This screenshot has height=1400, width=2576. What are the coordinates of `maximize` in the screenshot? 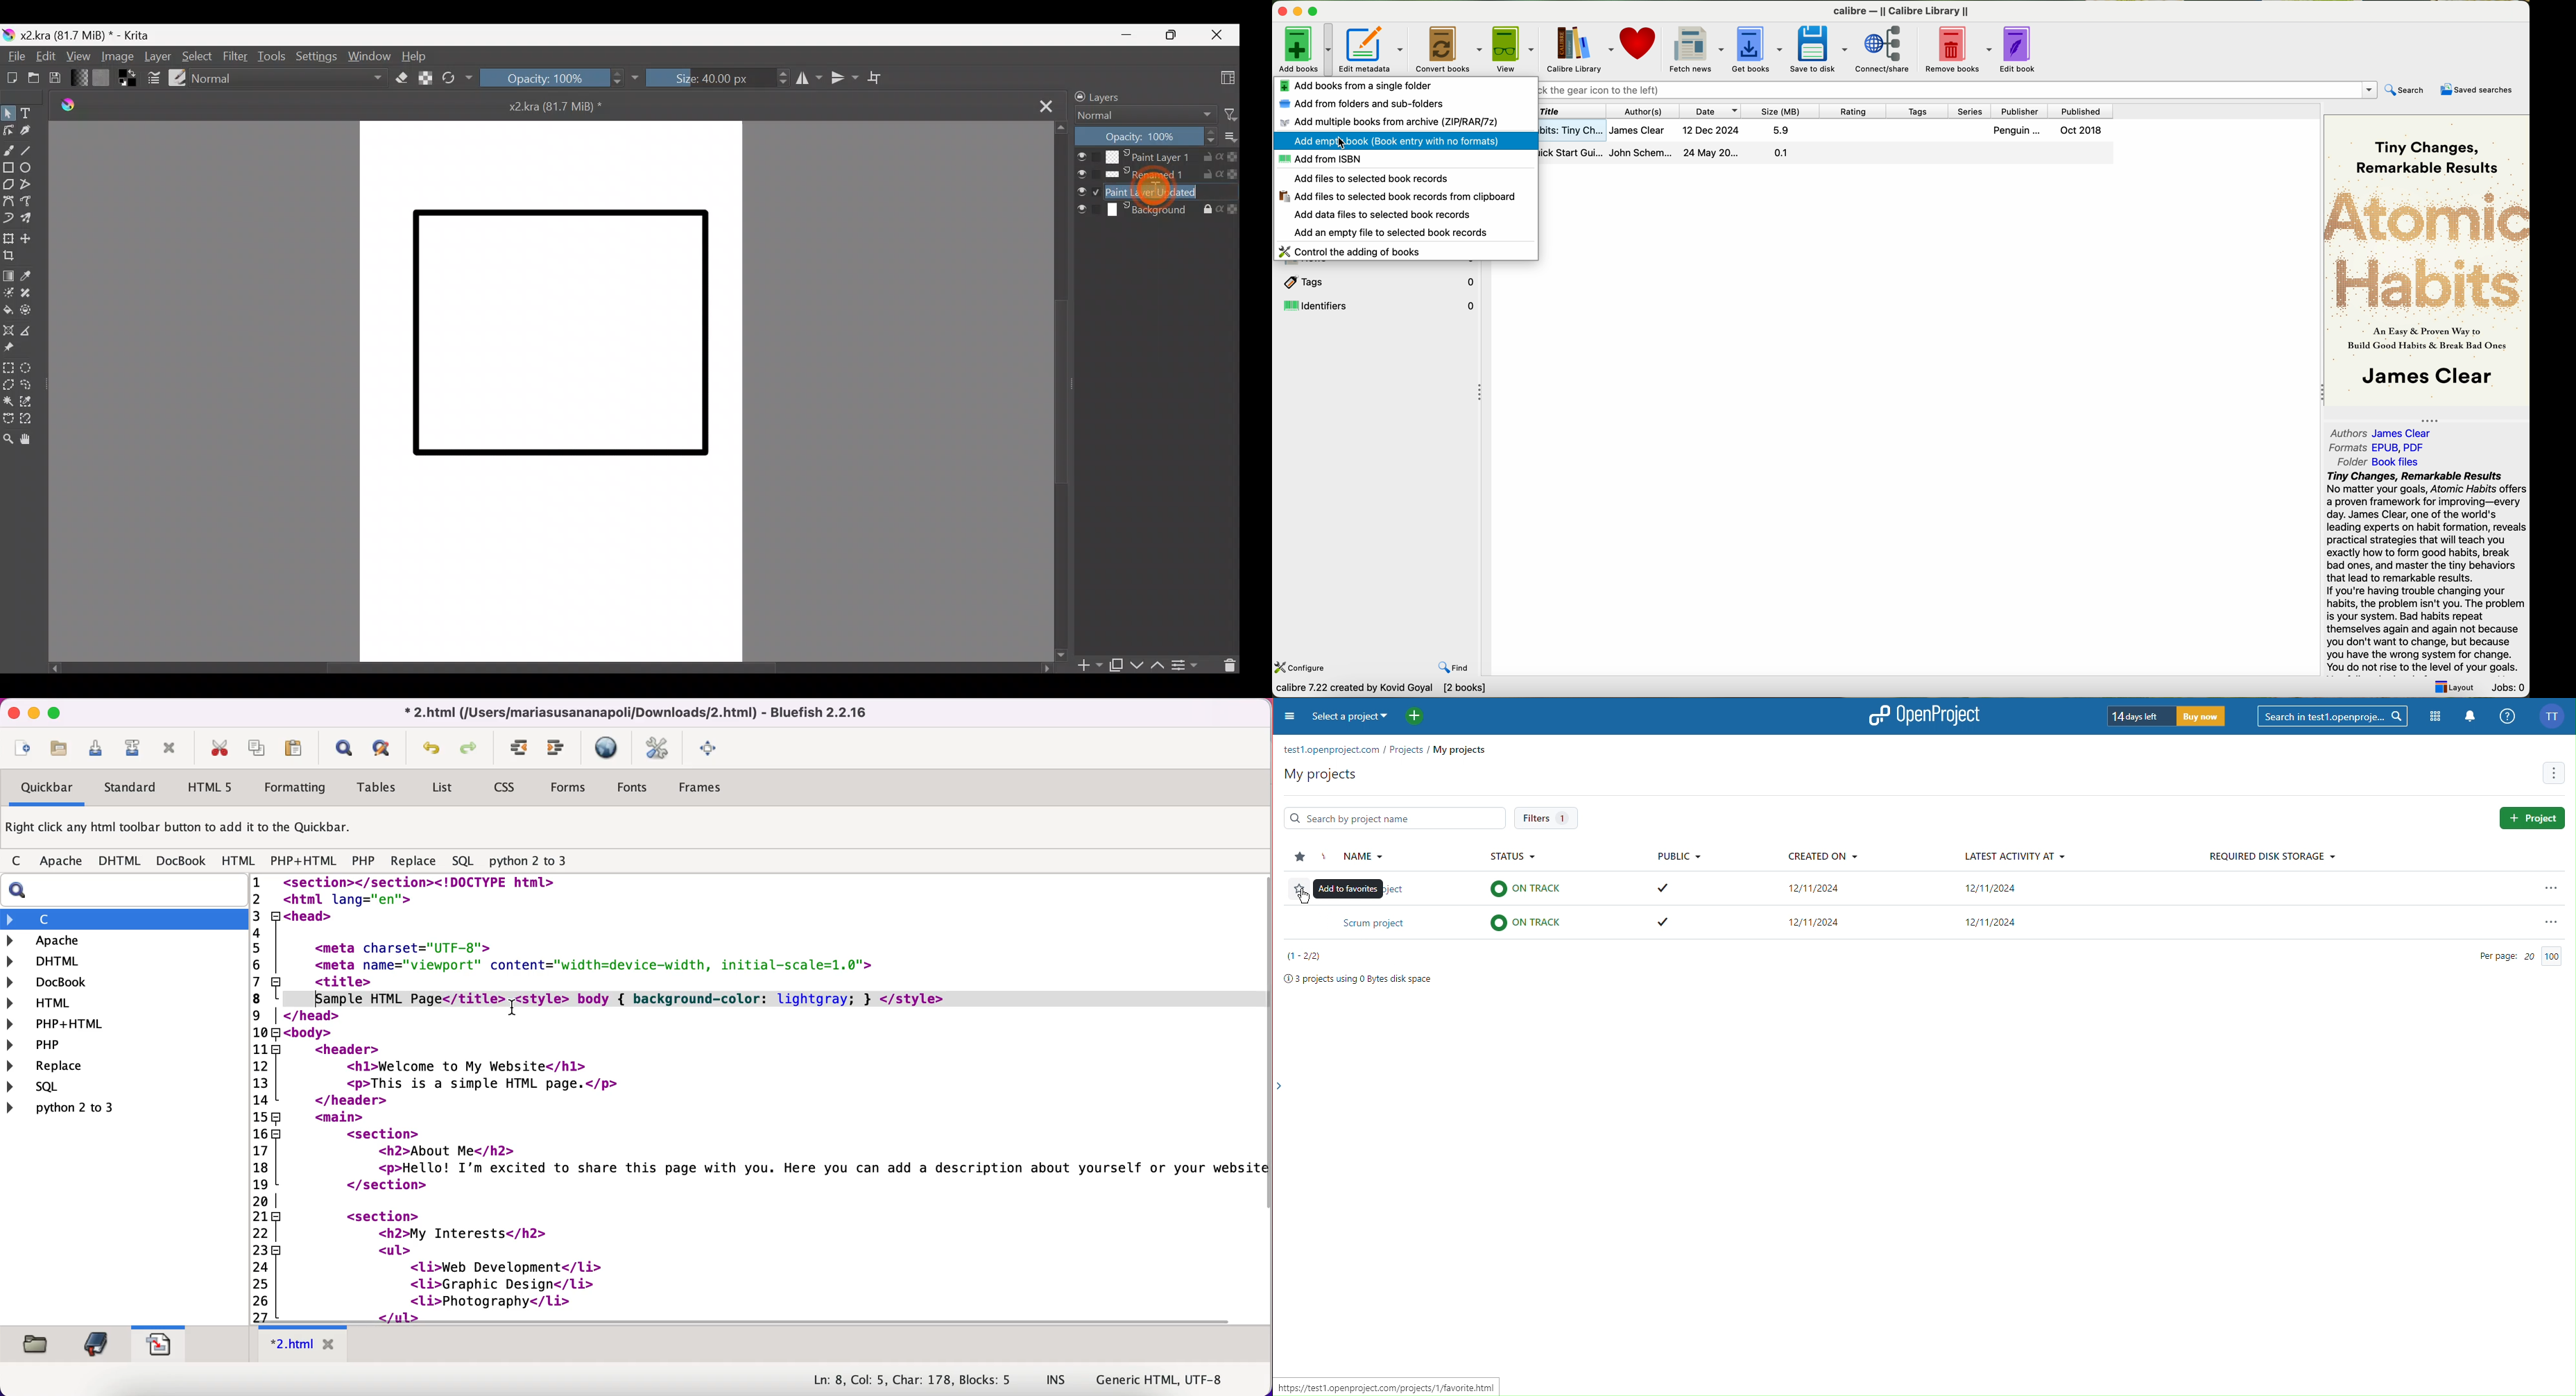 It's located at (54, 712).